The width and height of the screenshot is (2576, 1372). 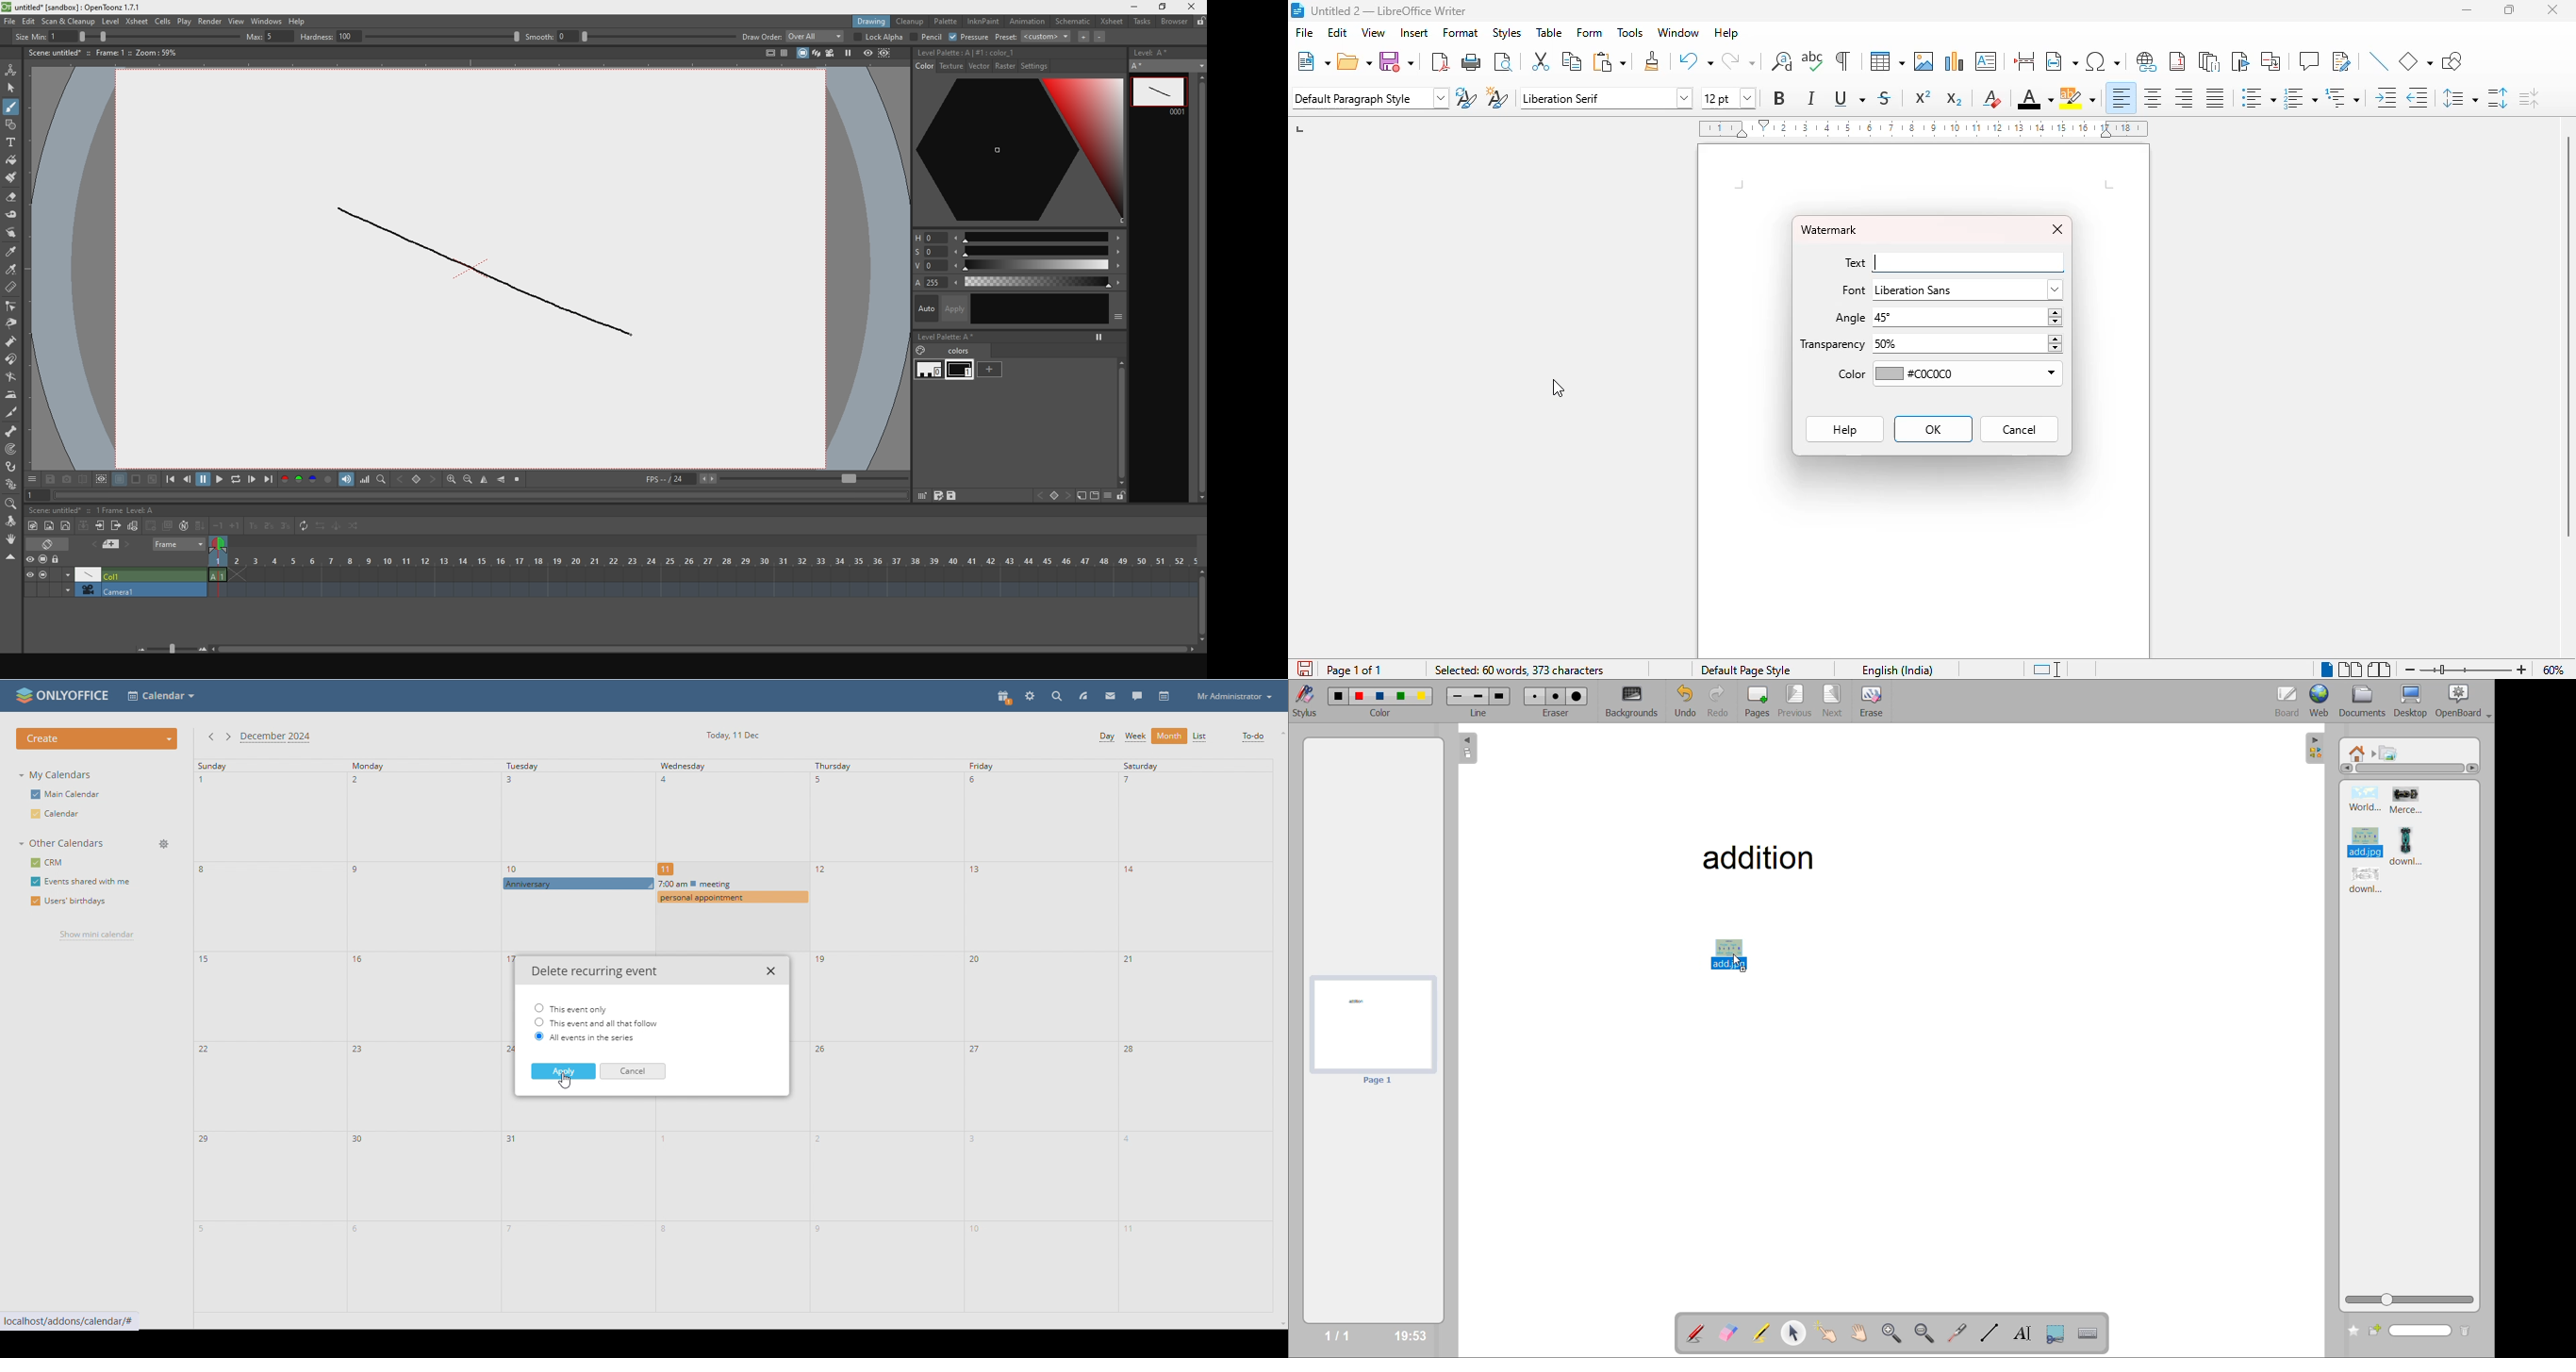 What do you see at coordinates (1851, 291) in the screenshot?
I see `Font` at bounding box center [1851, 291].